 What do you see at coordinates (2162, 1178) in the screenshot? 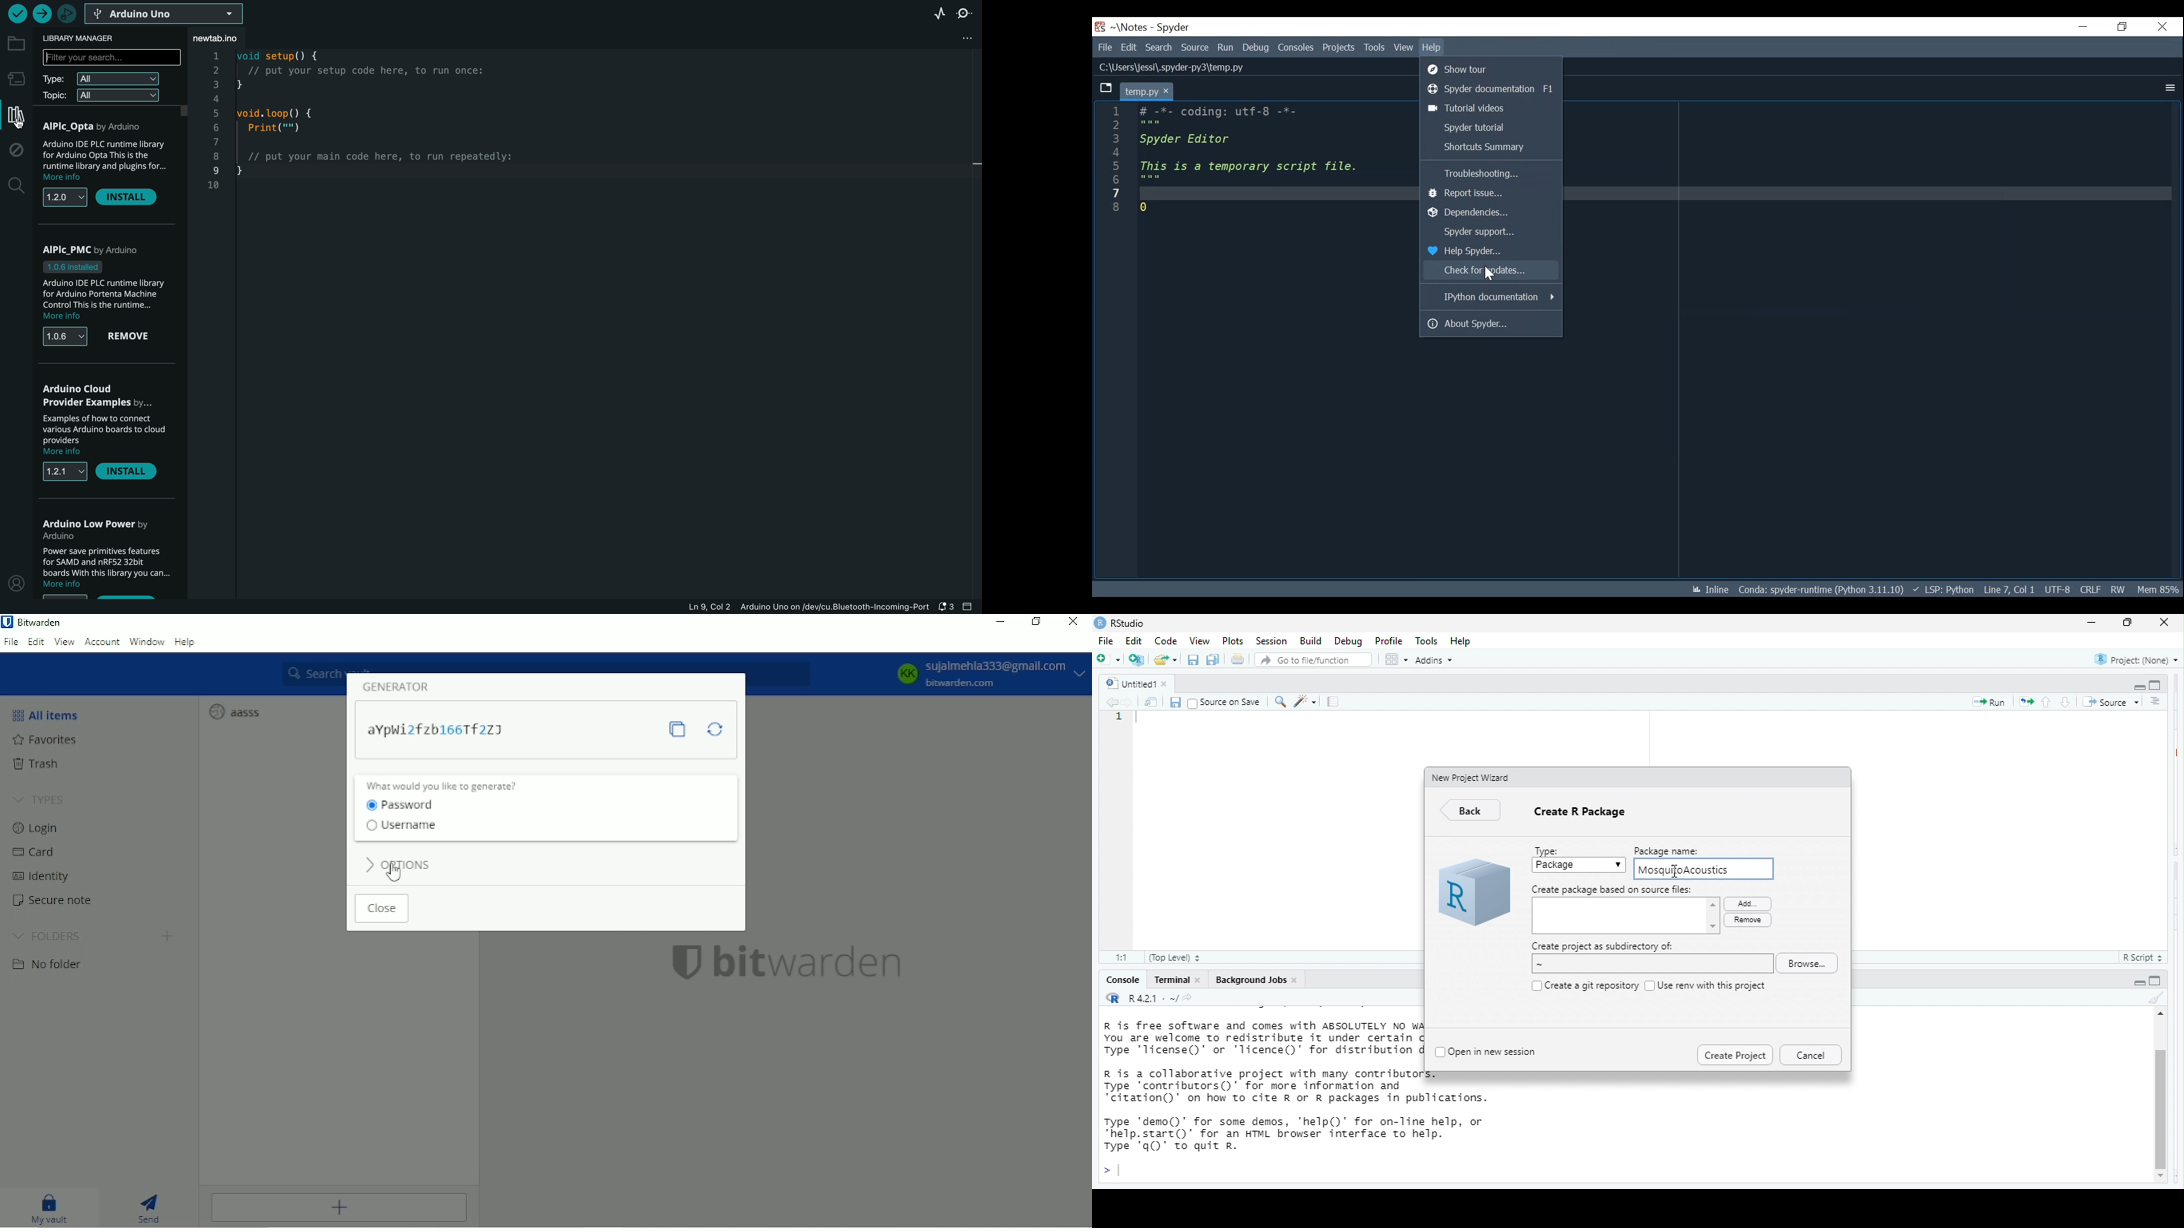
I see `scroll down` at bounding box center [2162, 1178].